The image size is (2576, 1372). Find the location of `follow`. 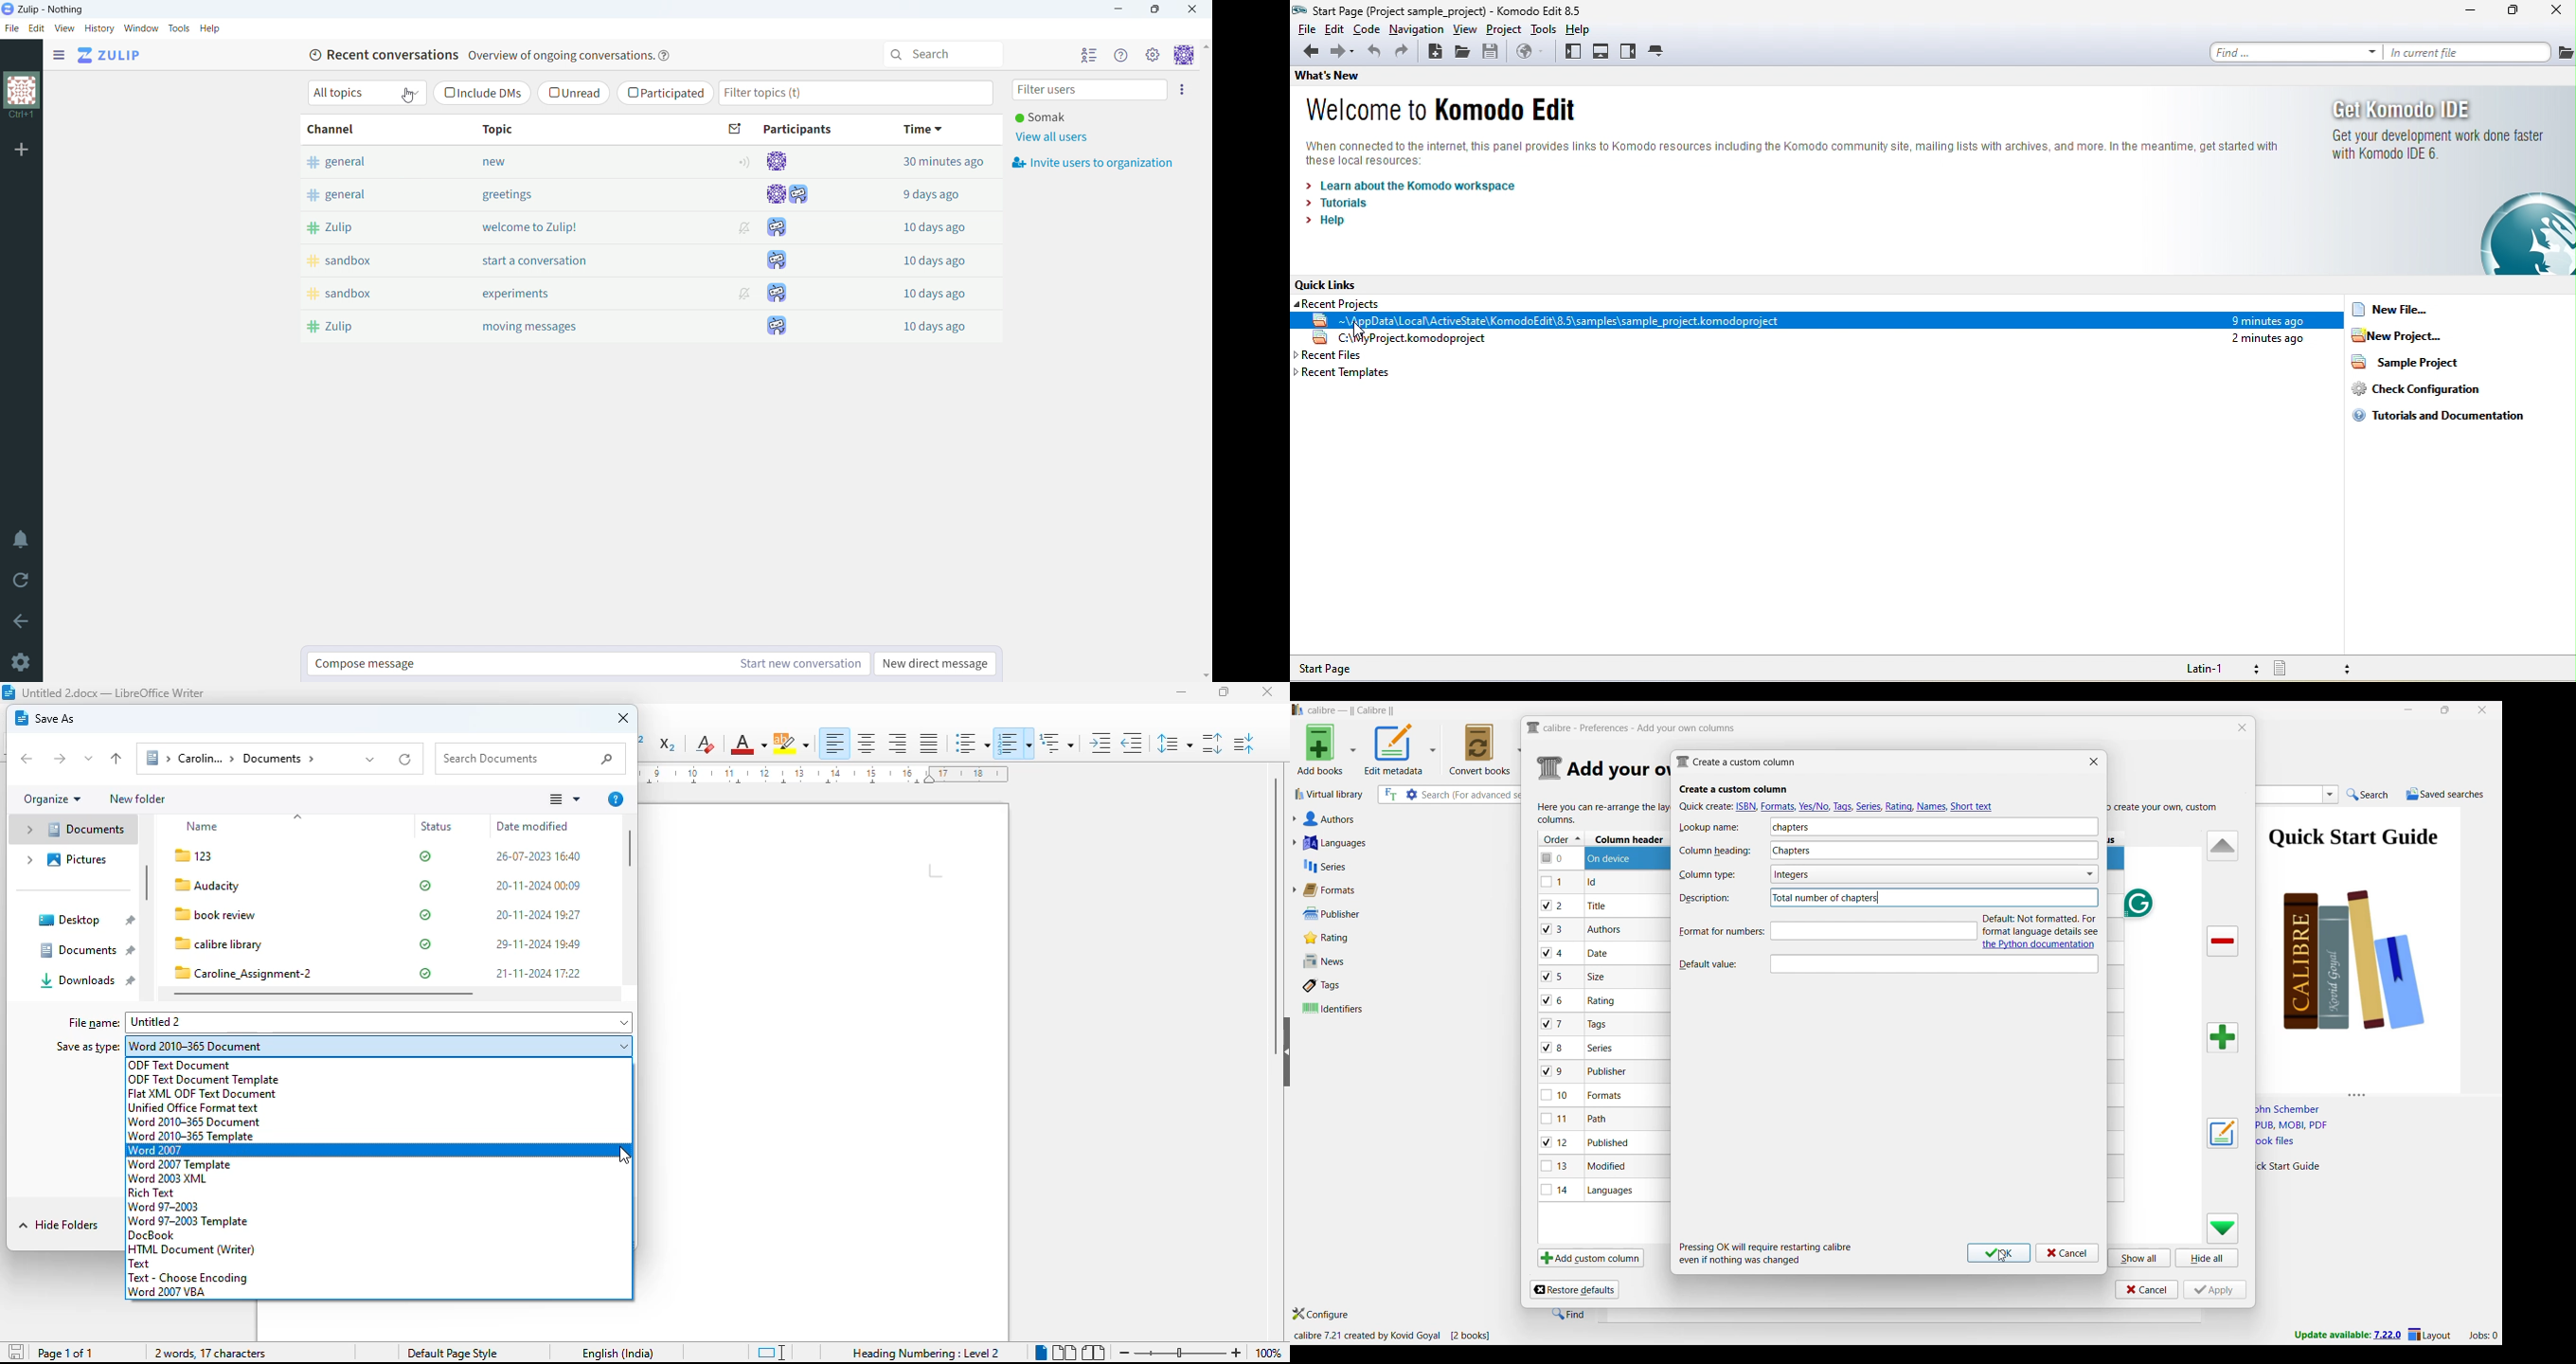

follow is located at coordinates (742, 162).